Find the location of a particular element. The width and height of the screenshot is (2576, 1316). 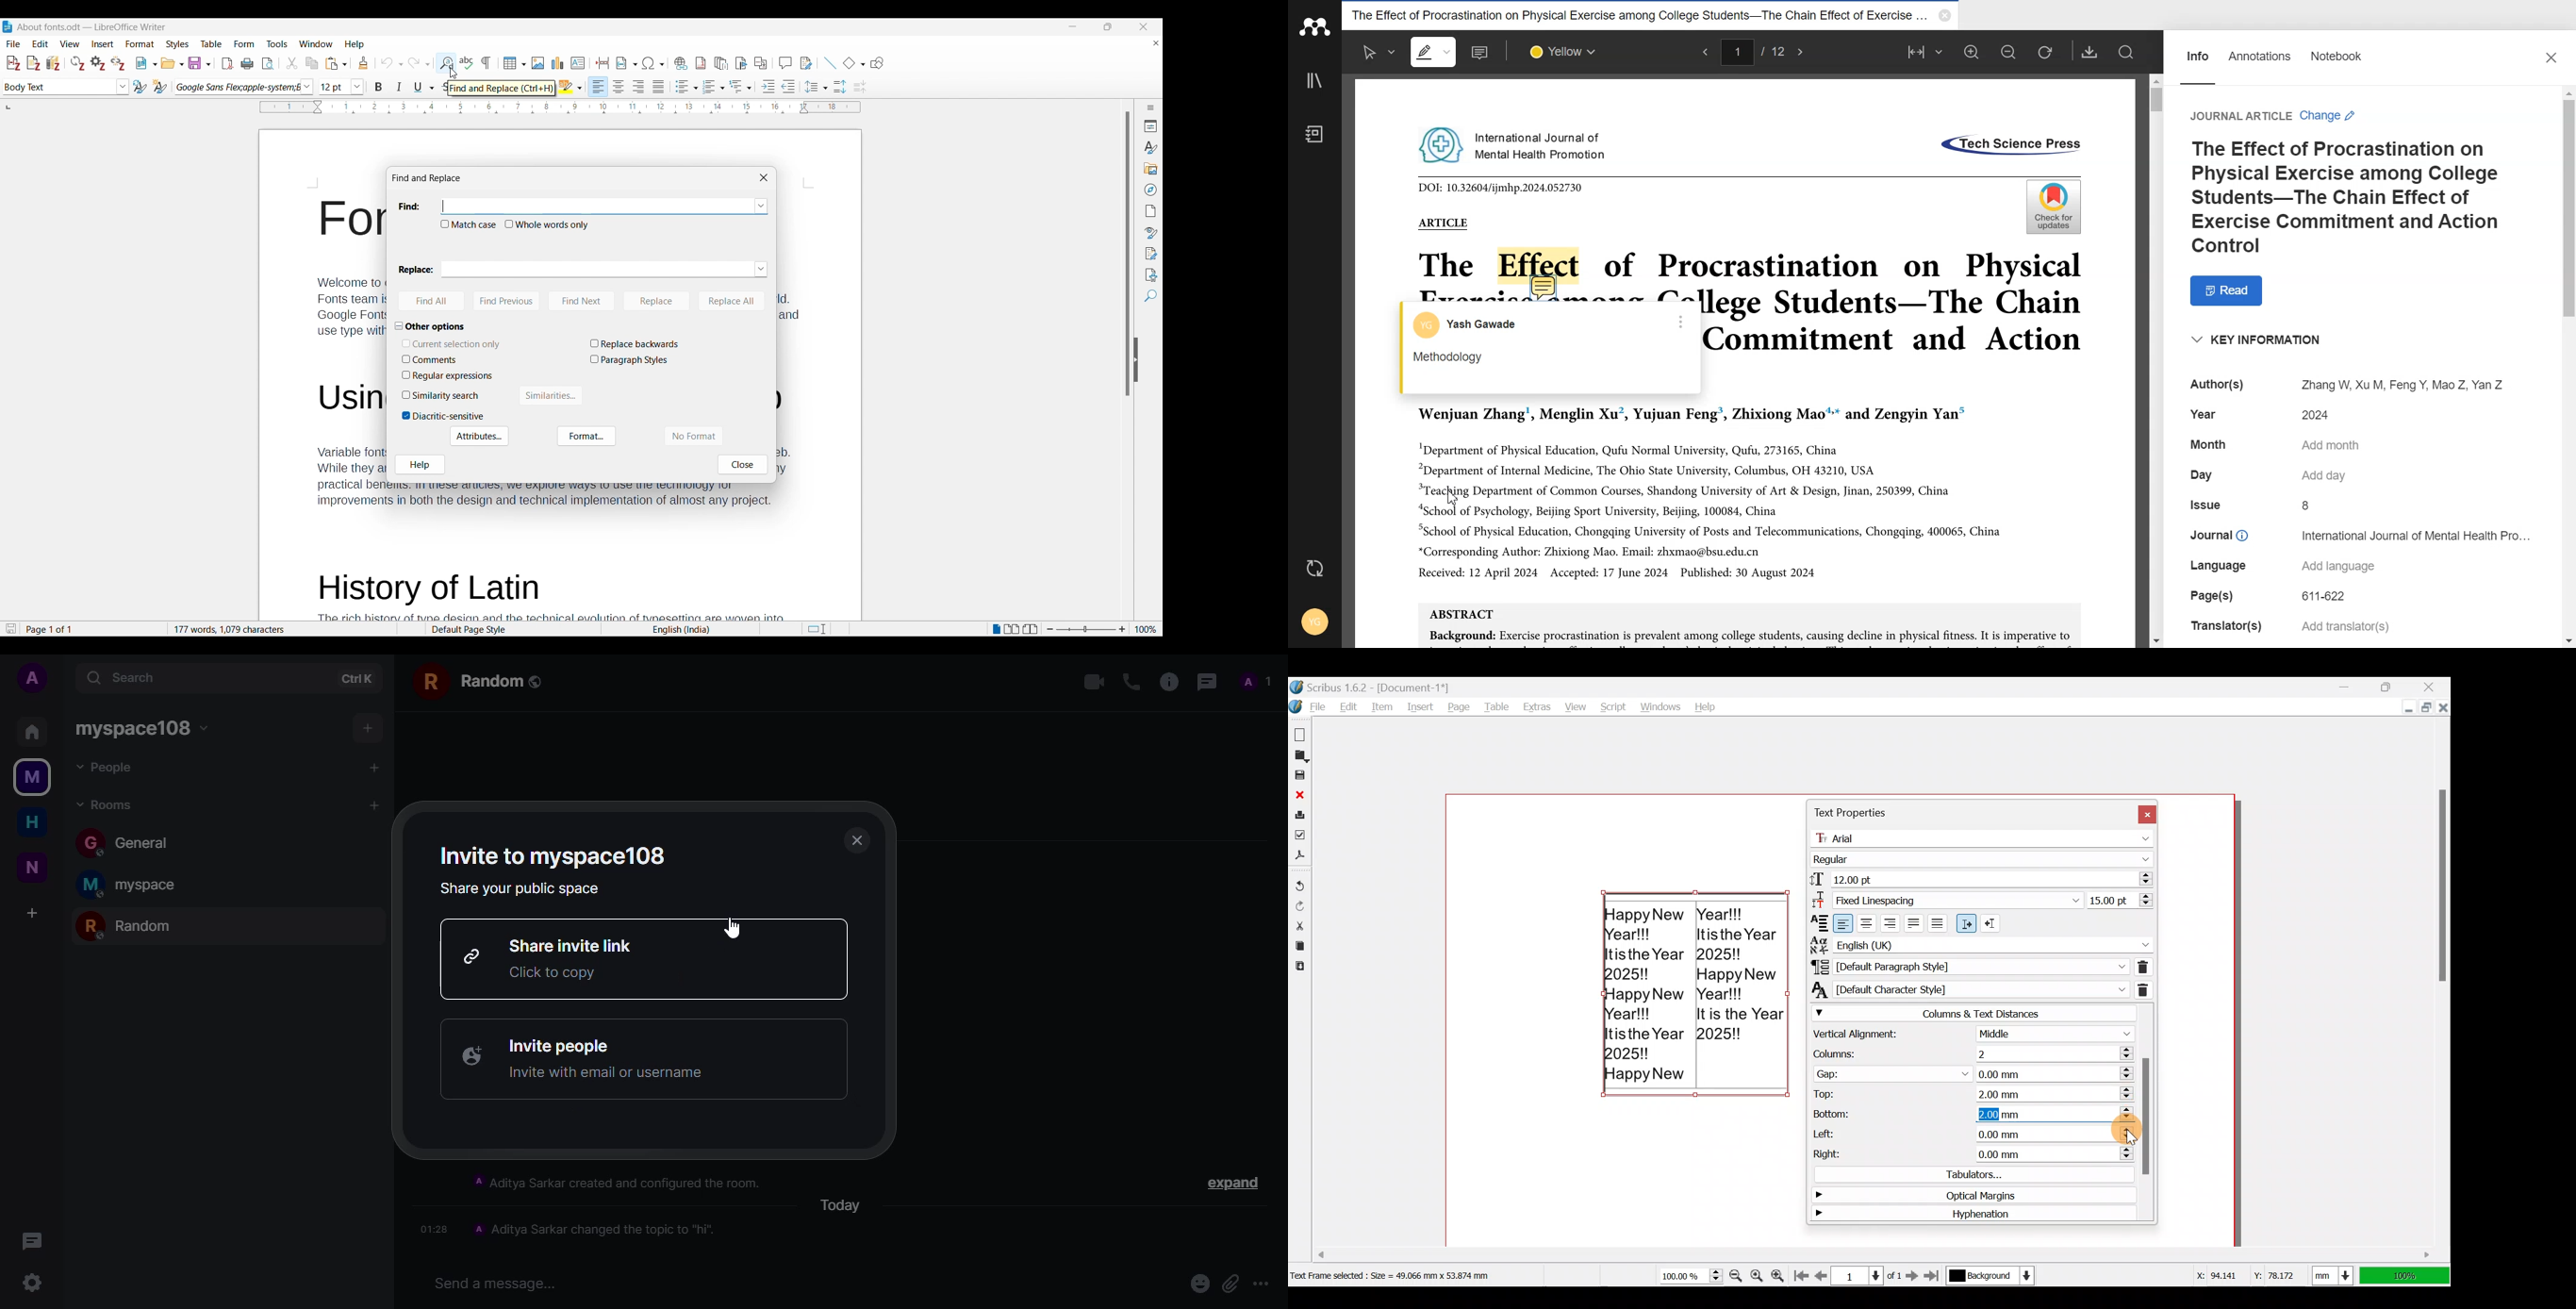

Search is located at coordinates (2127, 52).